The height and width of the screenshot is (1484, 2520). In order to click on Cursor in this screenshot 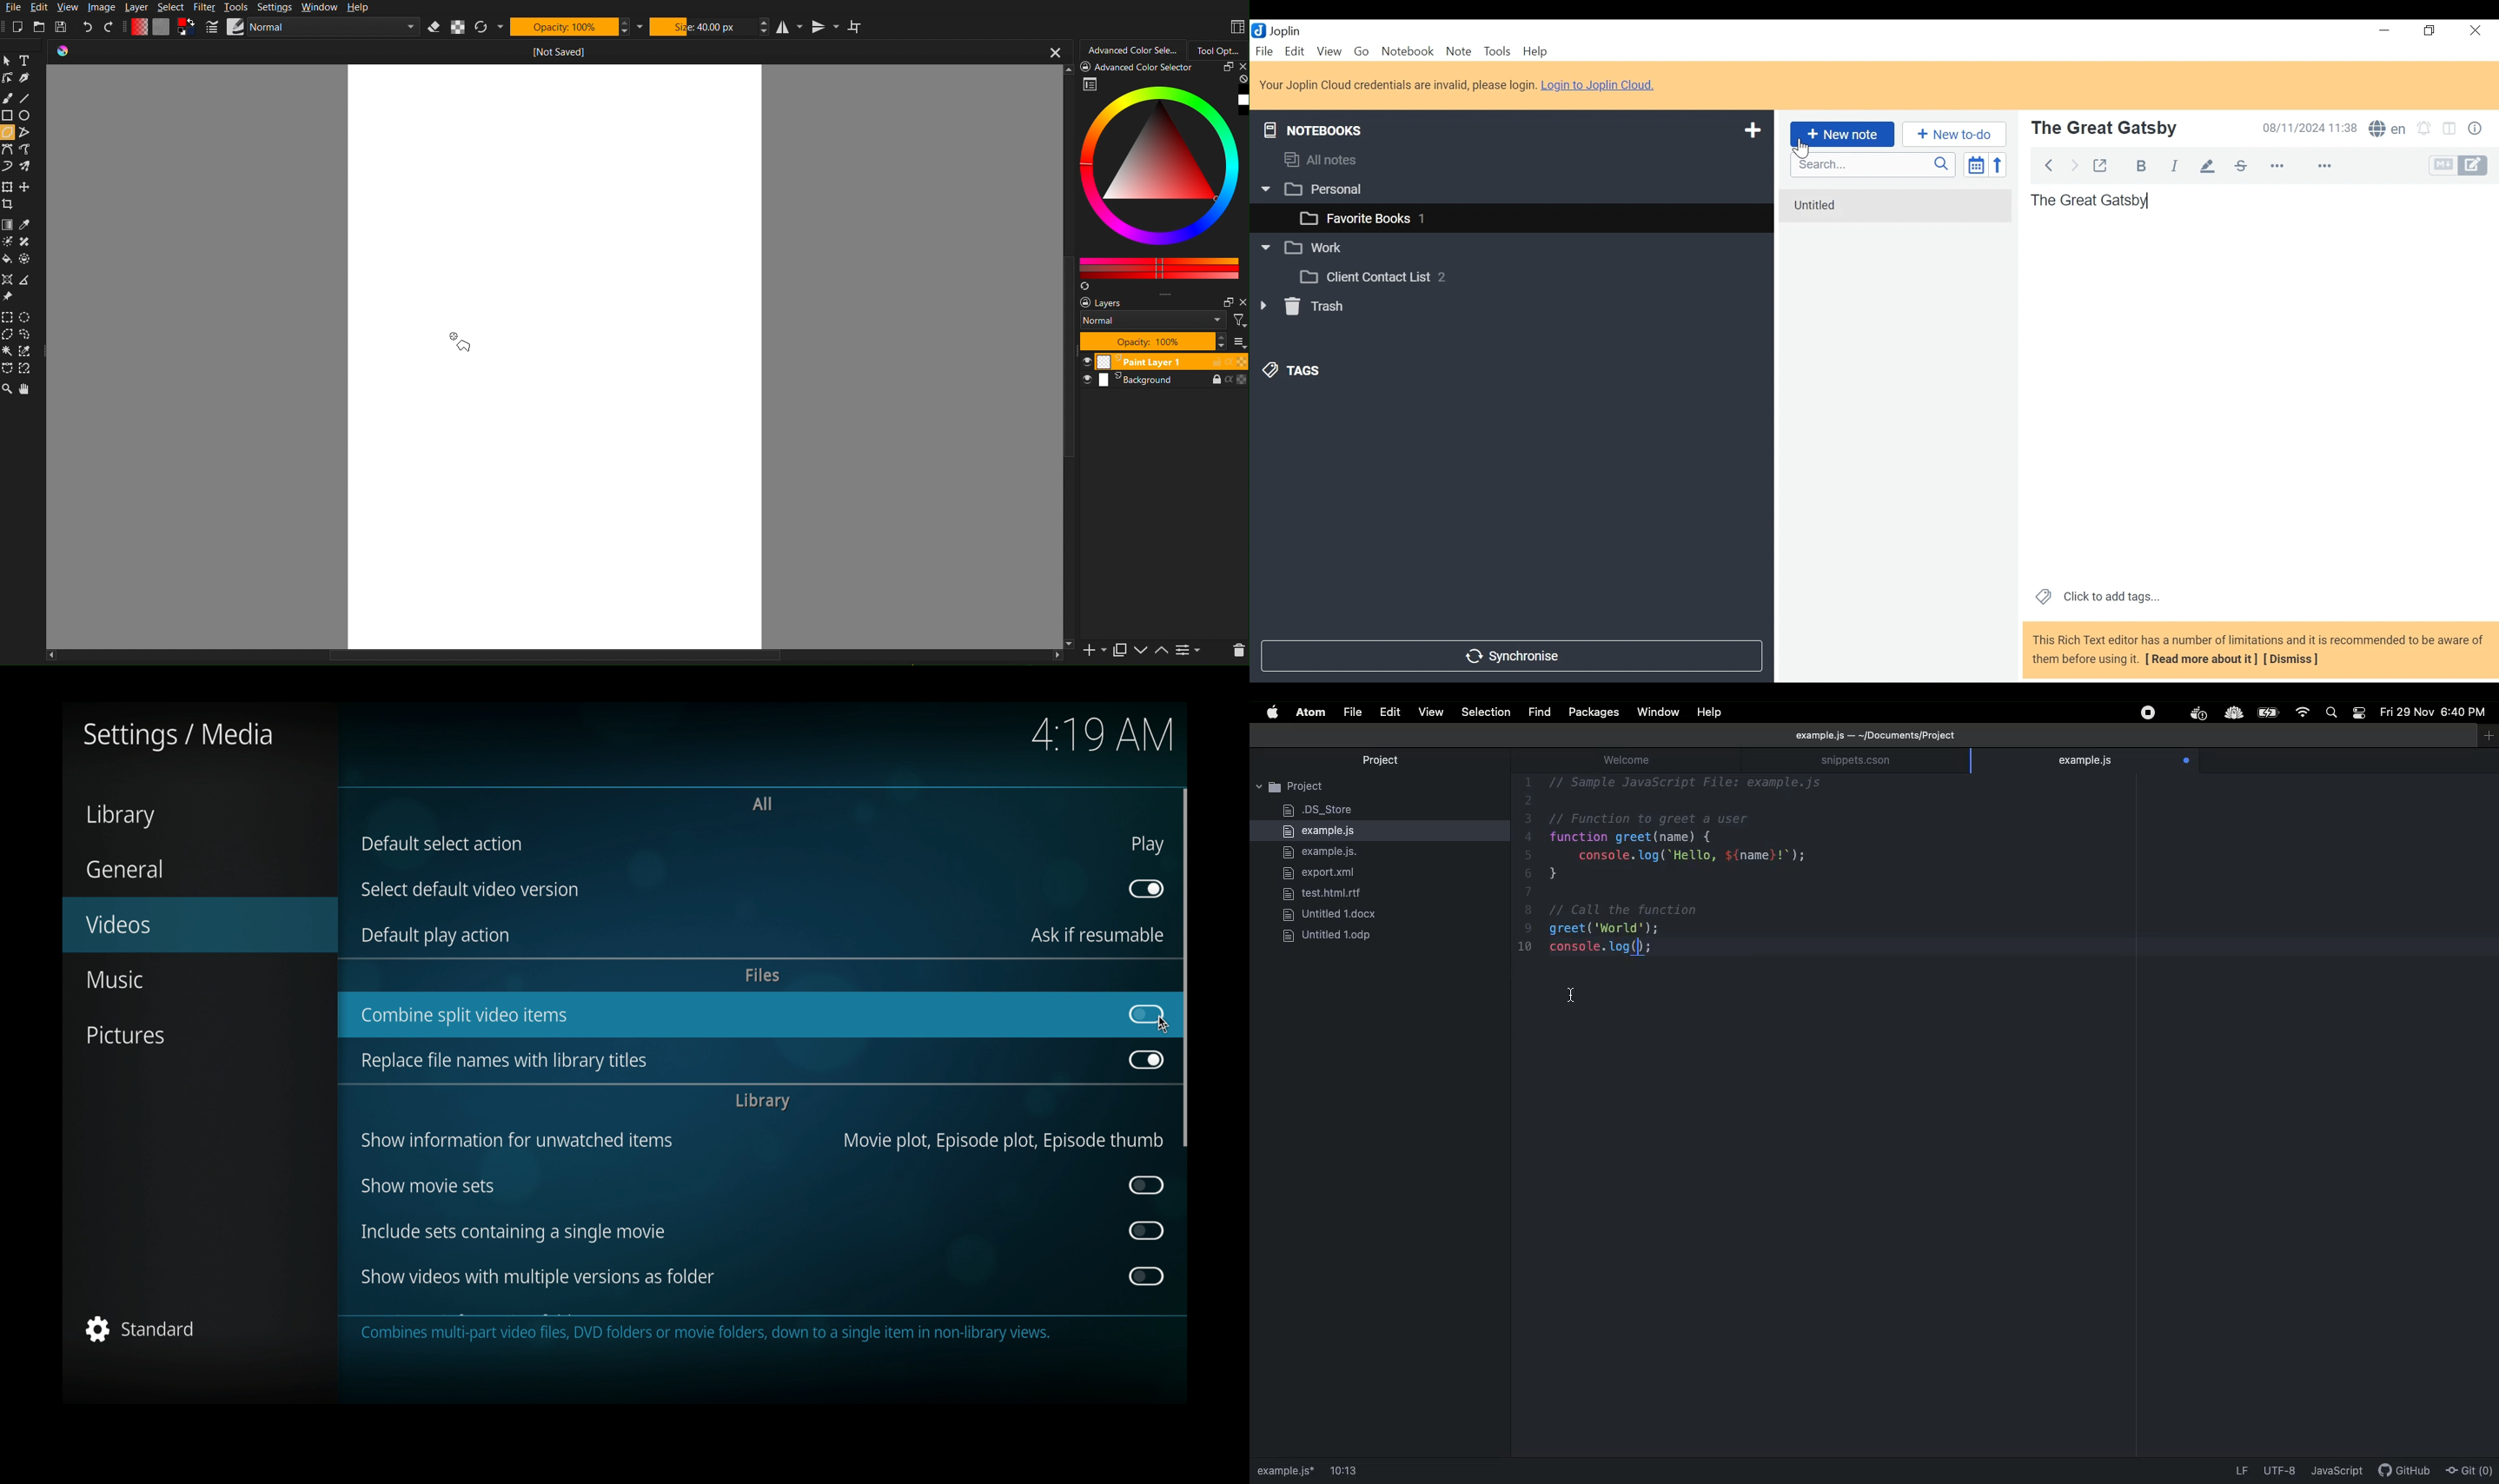, I will do `click(1797, 148)`.